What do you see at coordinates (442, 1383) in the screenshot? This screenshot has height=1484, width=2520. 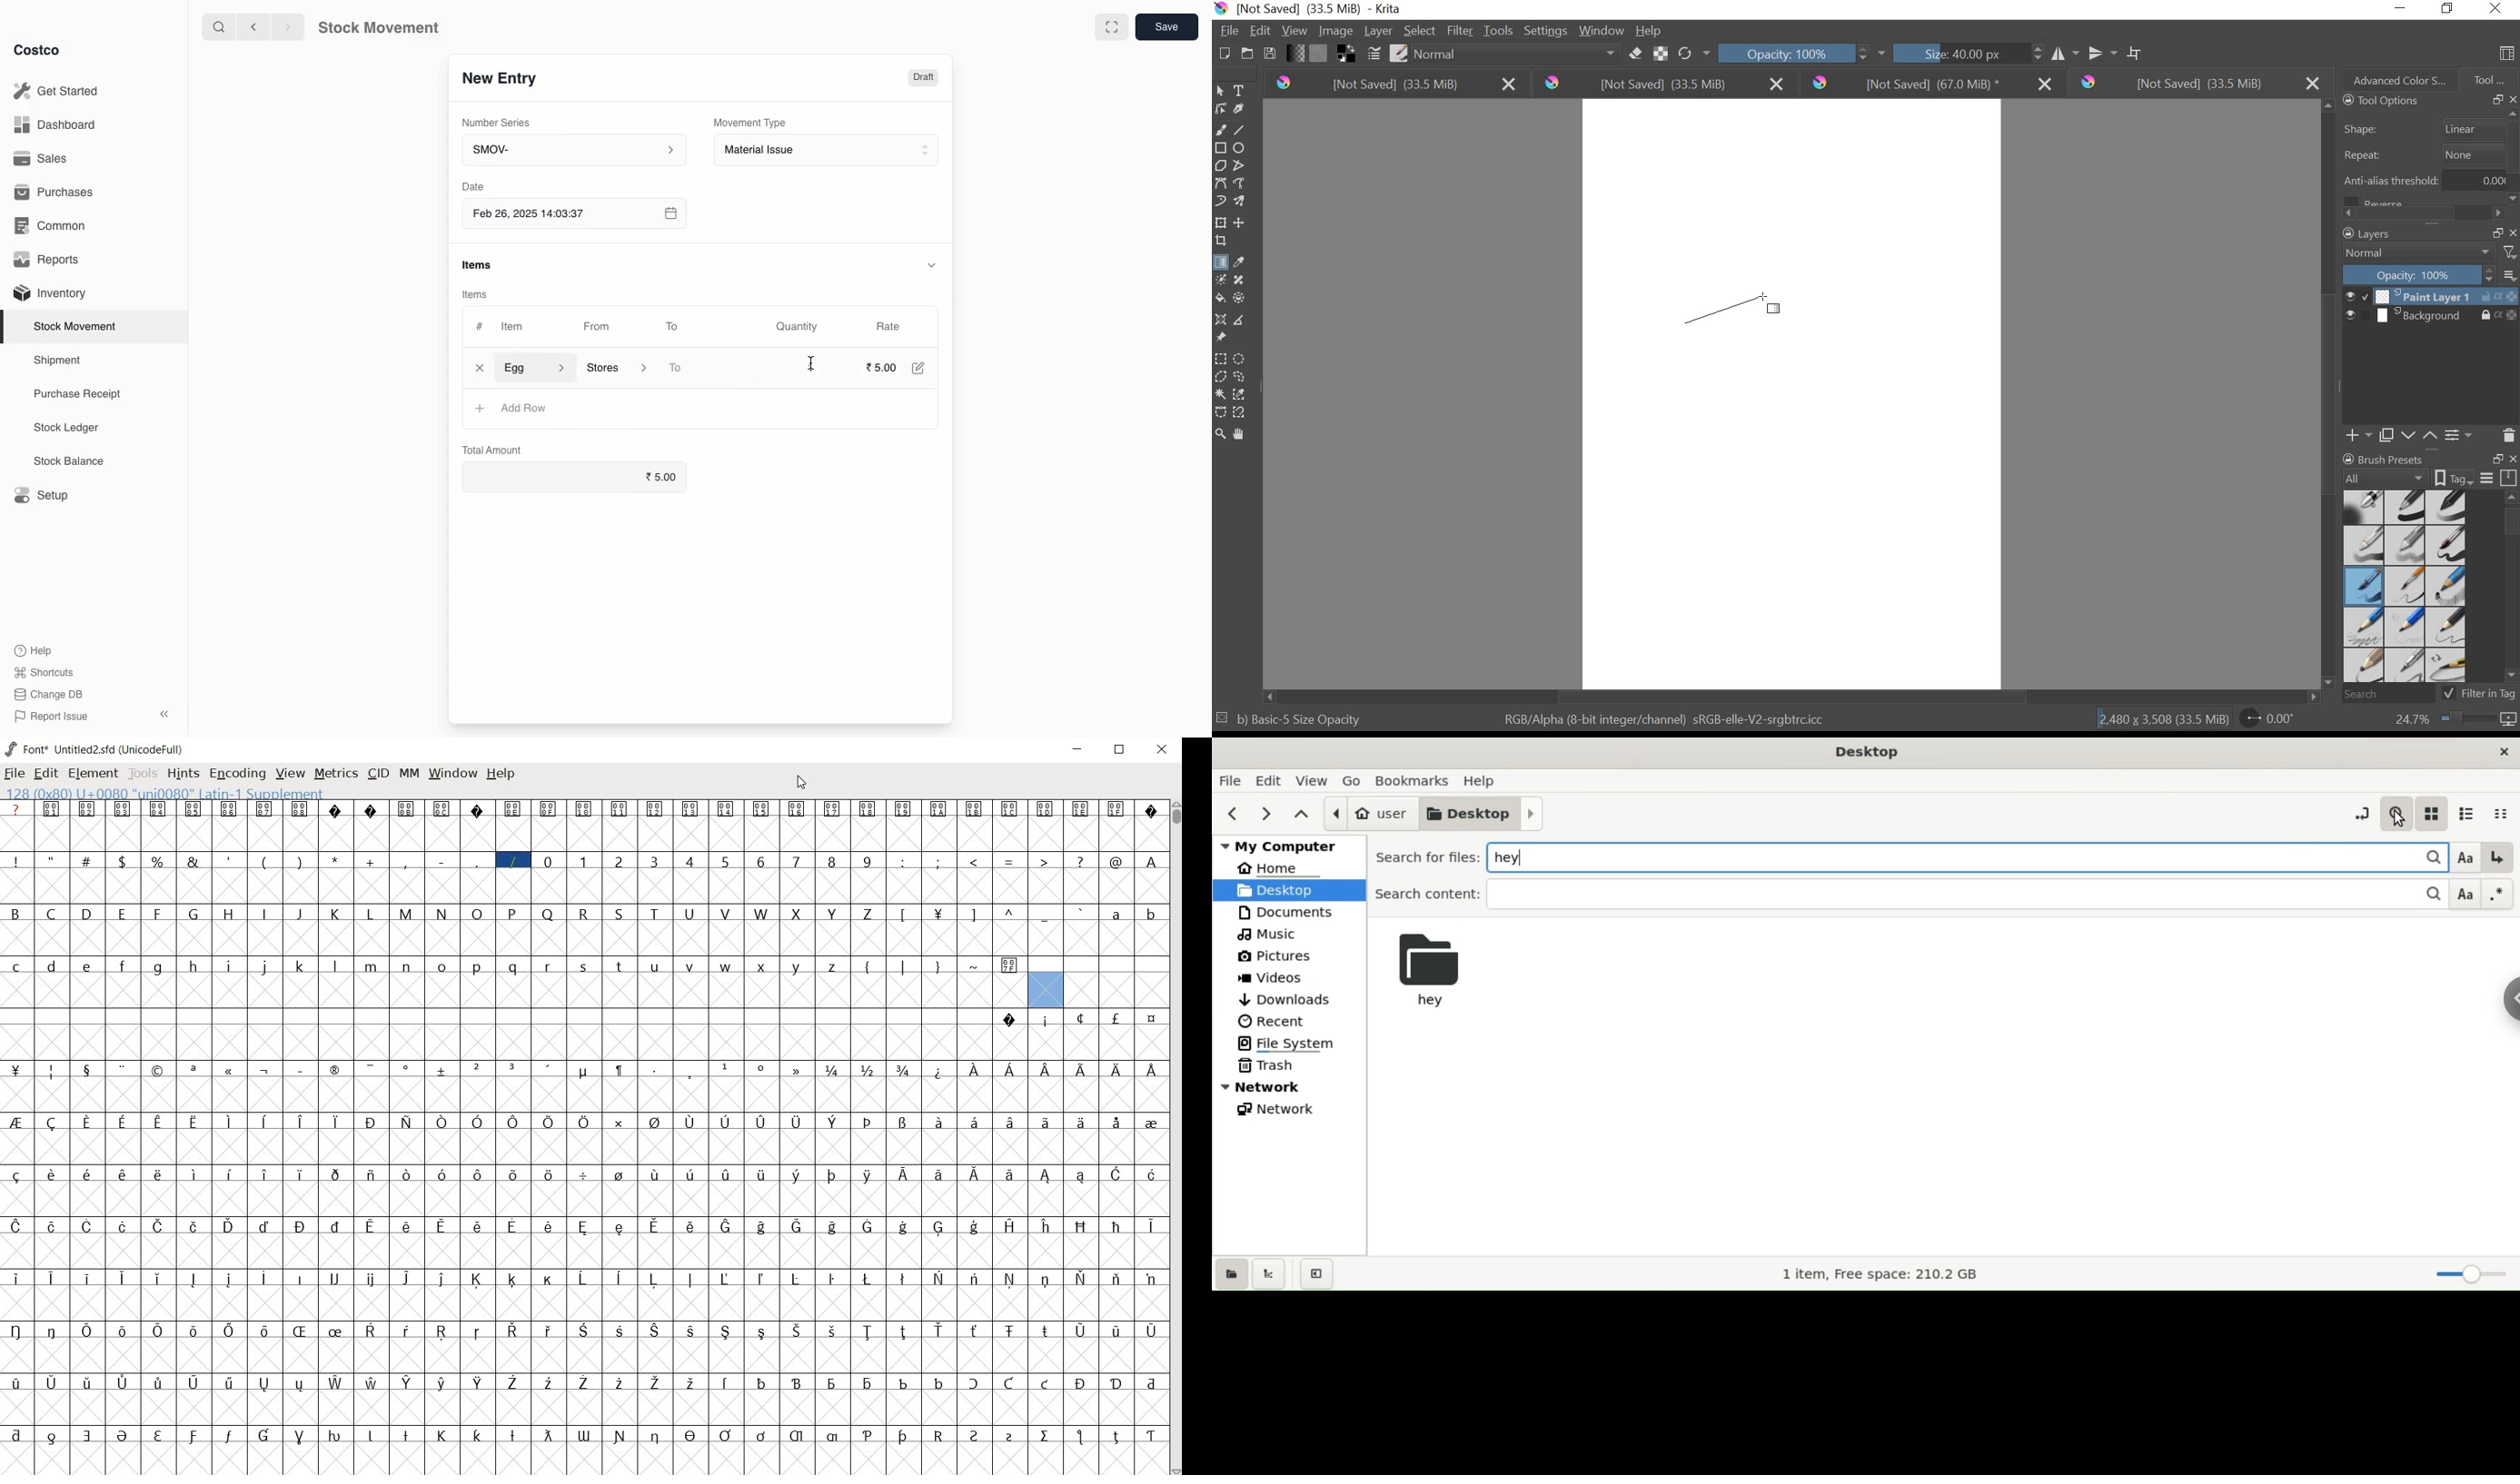 I see `glyph` at bounding box center [442, 1383].